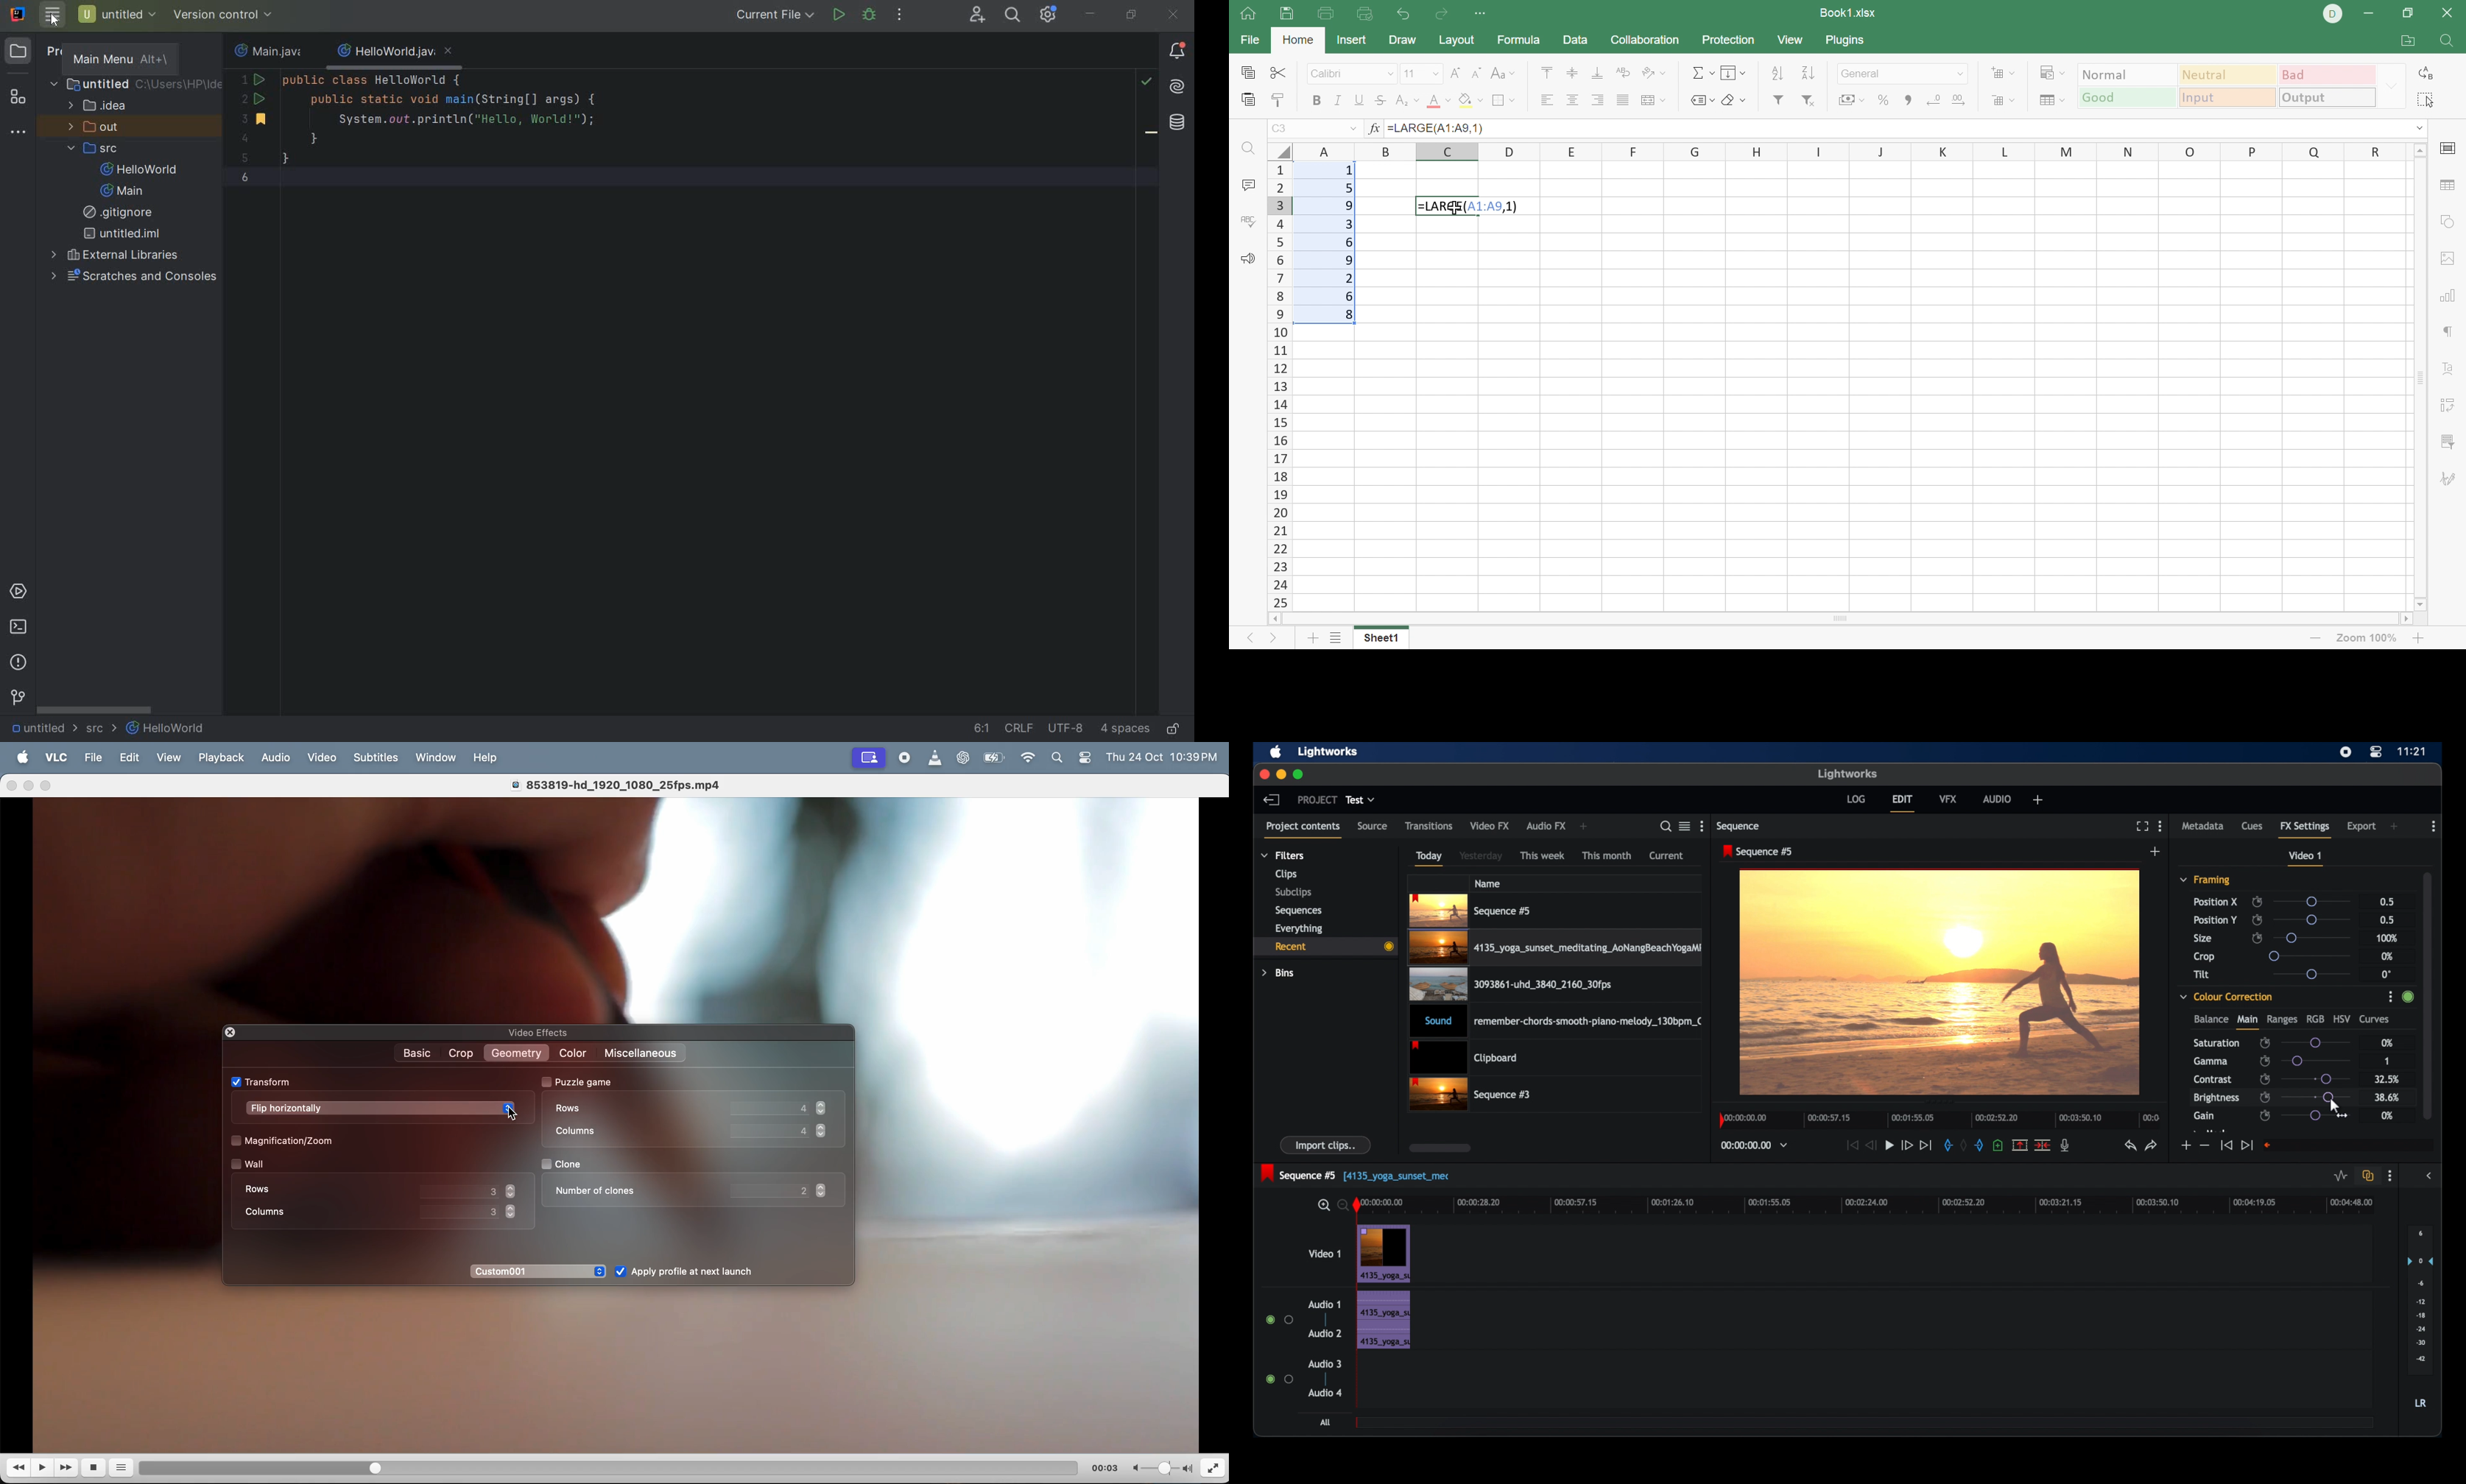 The height and width of the screenshot is (1484, 2492). What do you see at coordinates (1407, 100) in the screenshot?
I see `Superscript / subscript` at bounding box center [1407, 100].